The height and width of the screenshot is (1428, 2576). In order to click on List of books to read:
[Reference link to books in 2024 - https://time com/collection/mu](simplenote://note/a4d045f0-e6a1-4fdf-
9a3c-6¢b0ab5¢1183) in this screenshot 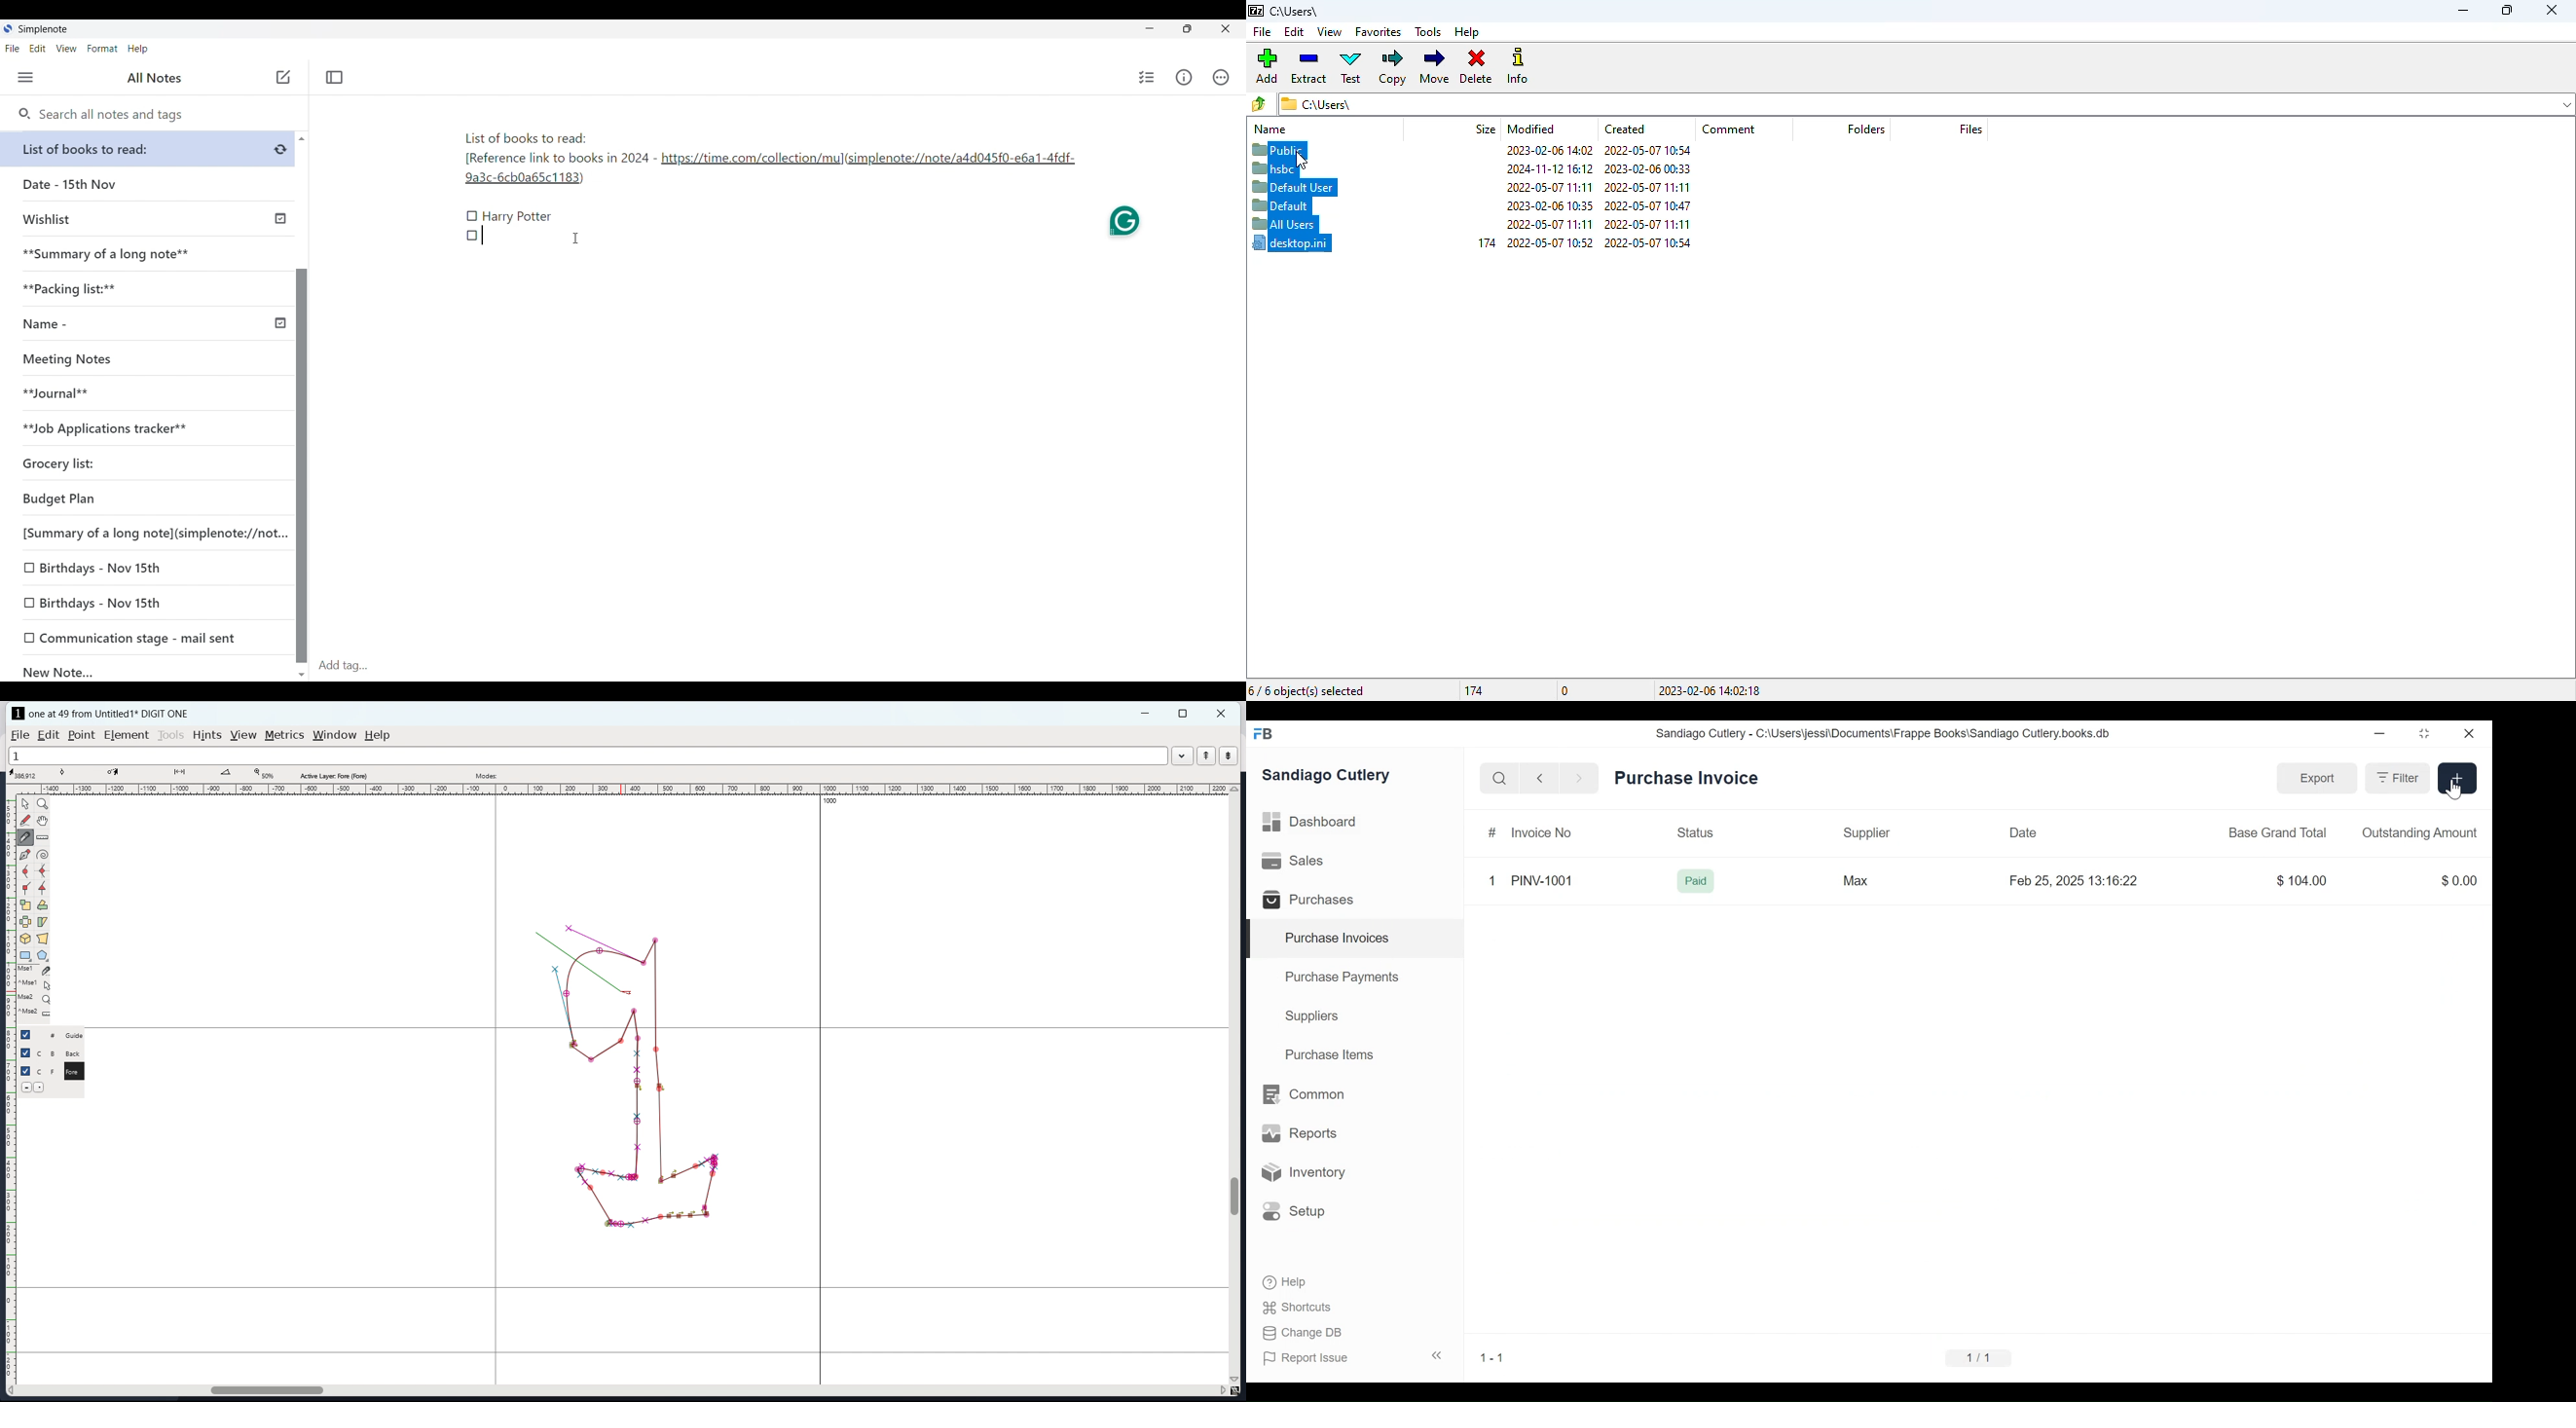, I will do `click(770, 159)`.